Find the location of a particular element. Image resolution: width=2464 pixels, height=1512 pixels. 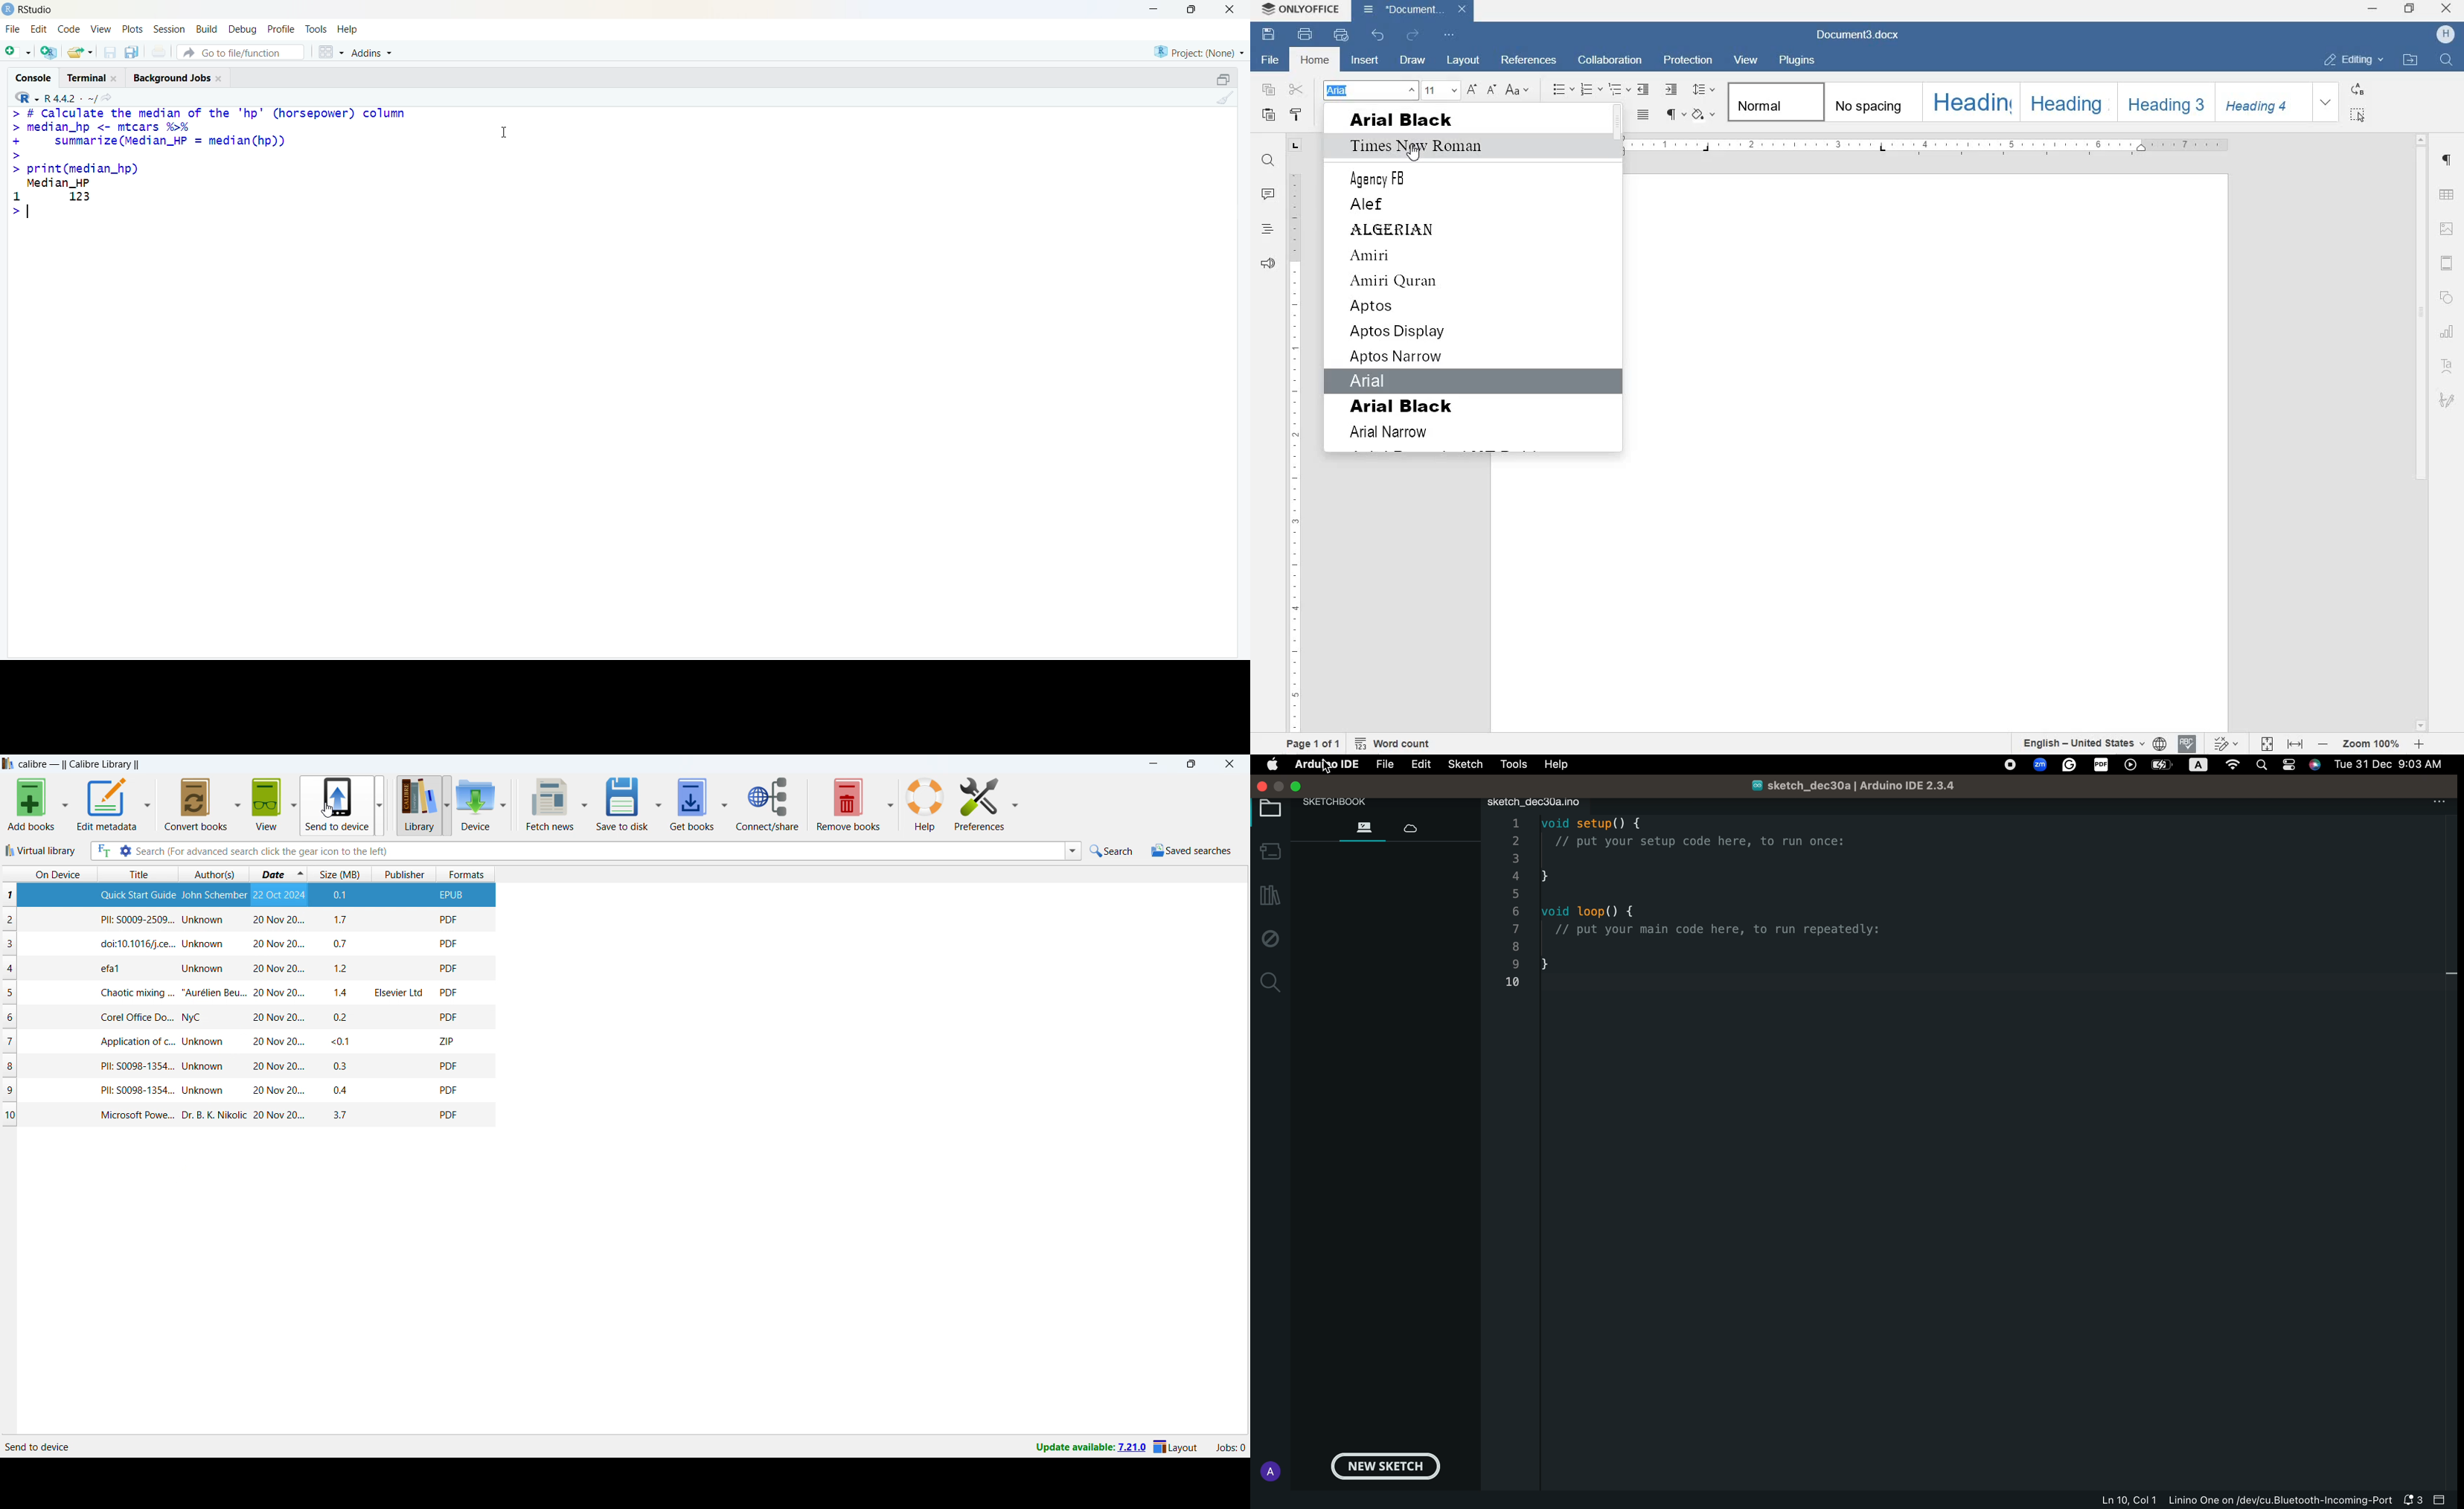

fetch news options is located at coordinates (585, 803).